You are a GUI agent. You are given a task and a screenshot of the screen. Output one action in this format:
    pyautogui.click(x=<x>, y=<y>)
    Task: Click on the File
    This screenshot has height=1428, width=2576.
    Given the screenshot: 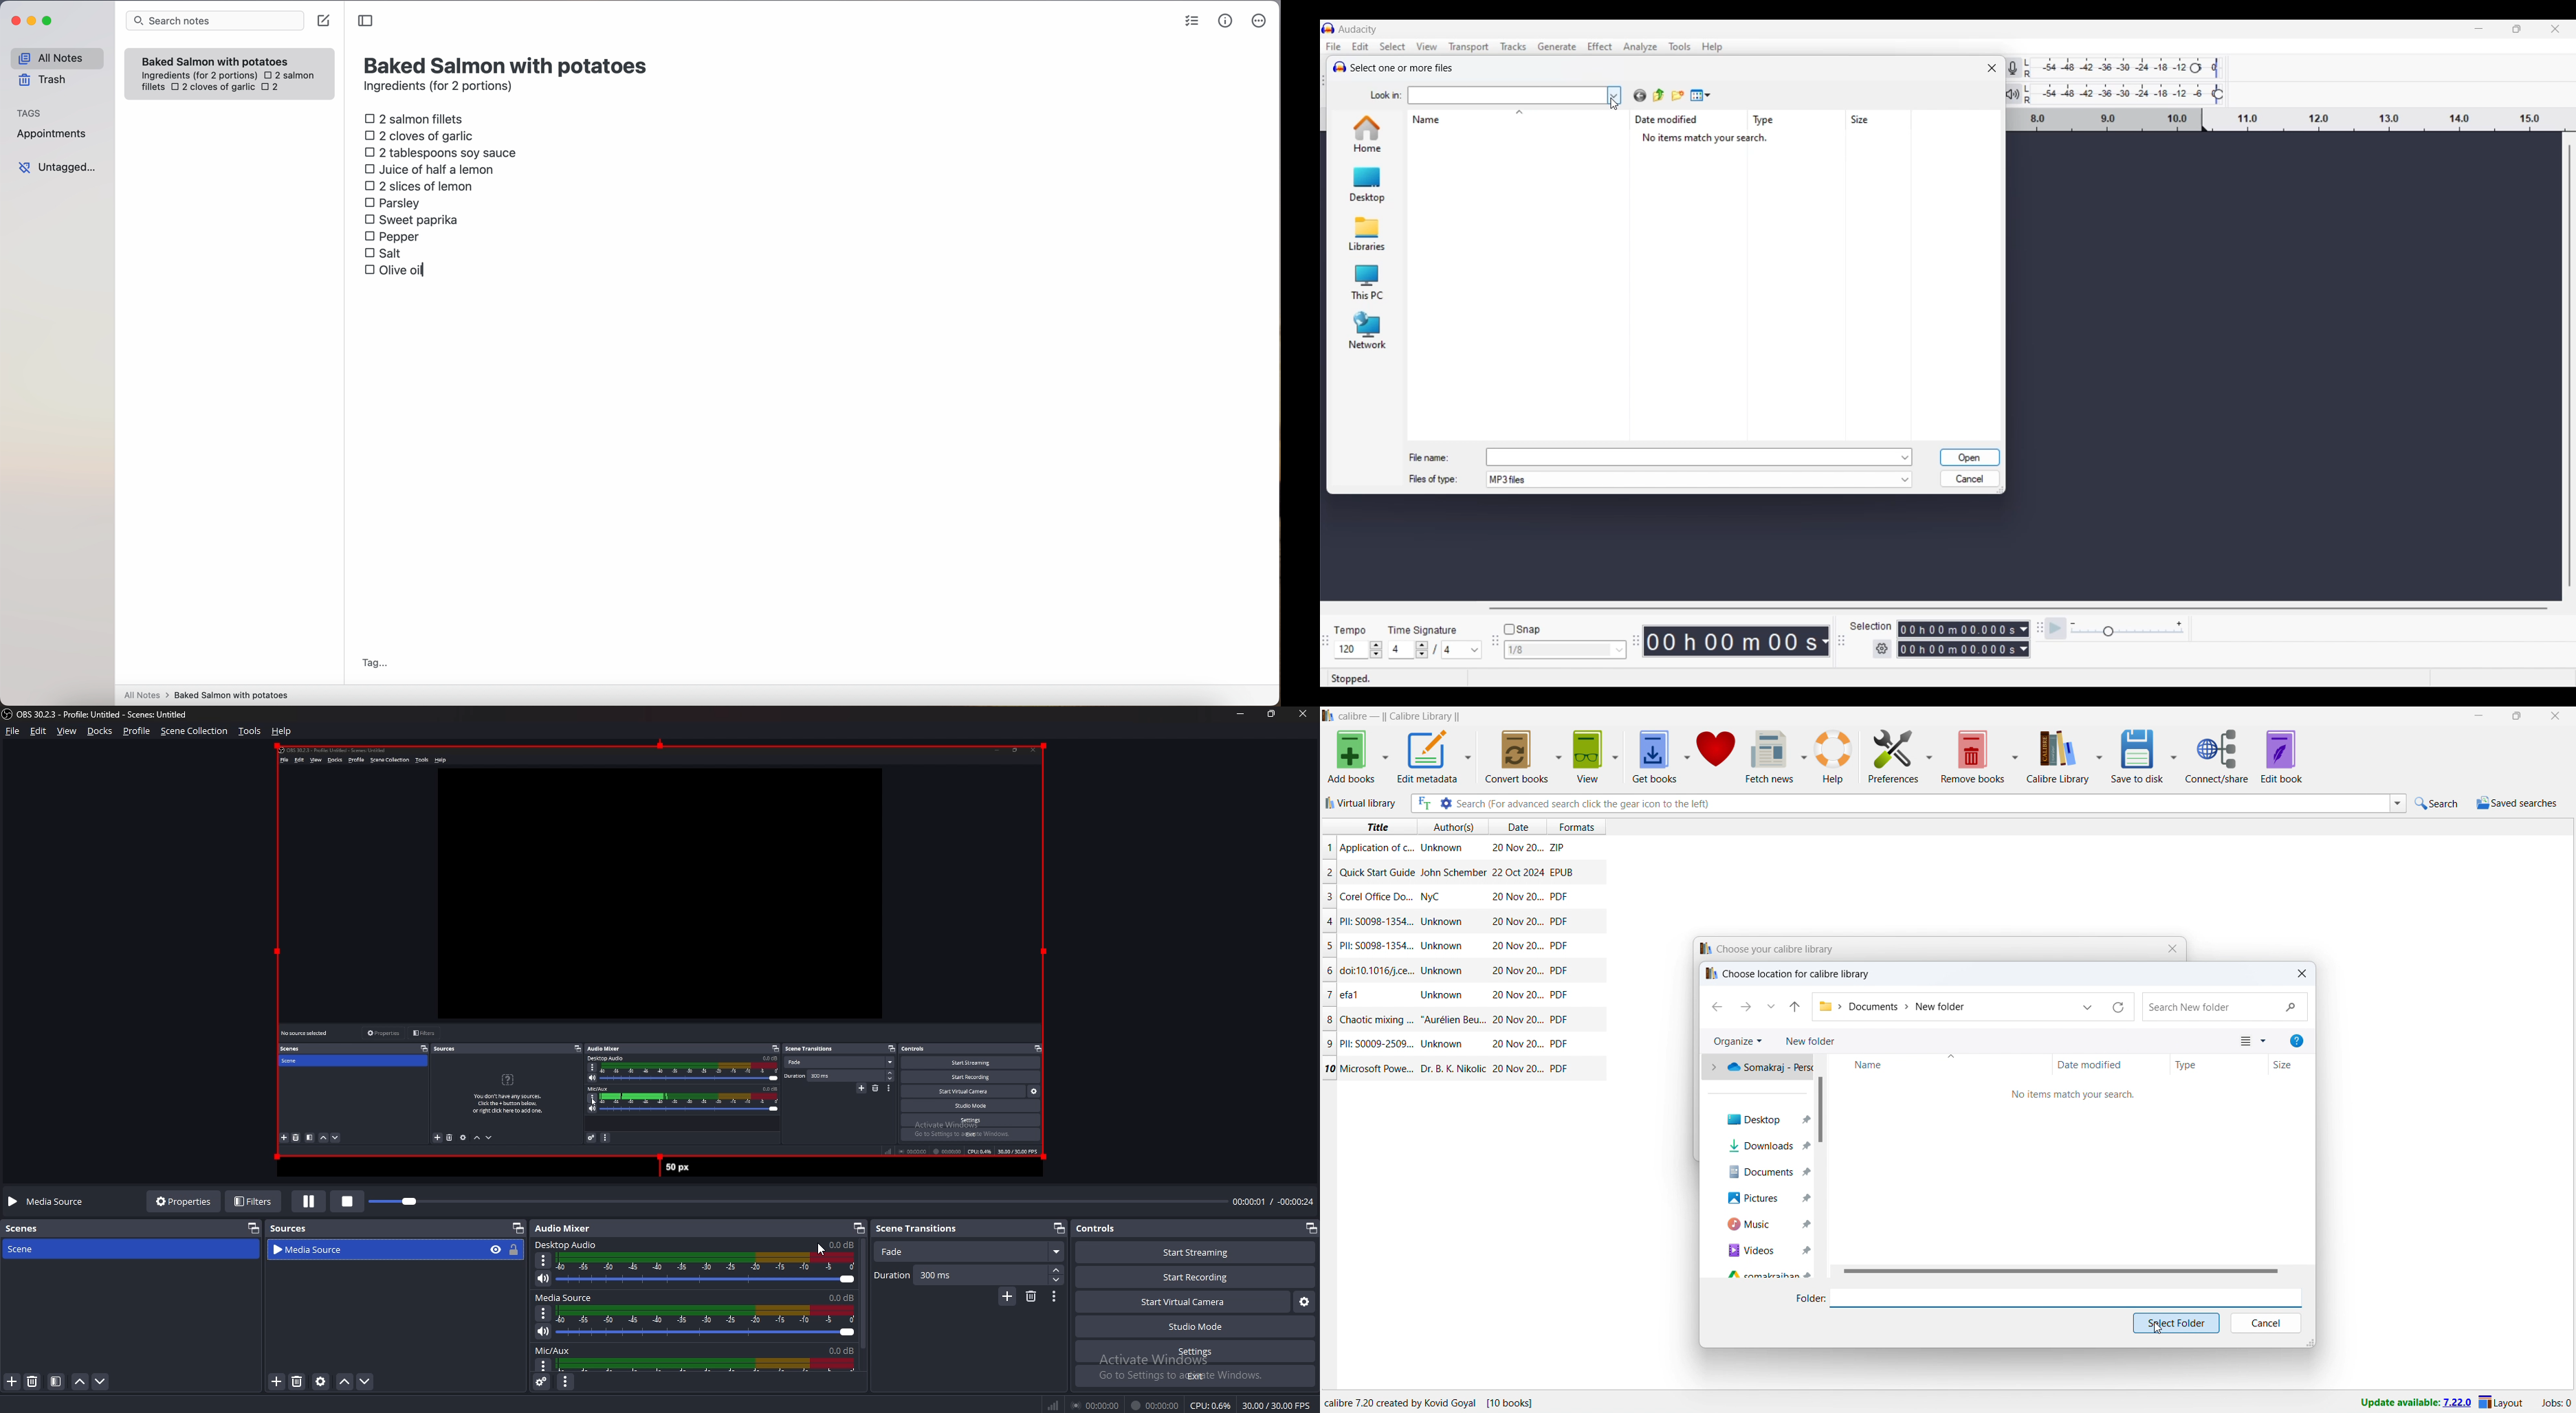 What is the action you would take?
    pyautogui.click(x=15, y=731)
    